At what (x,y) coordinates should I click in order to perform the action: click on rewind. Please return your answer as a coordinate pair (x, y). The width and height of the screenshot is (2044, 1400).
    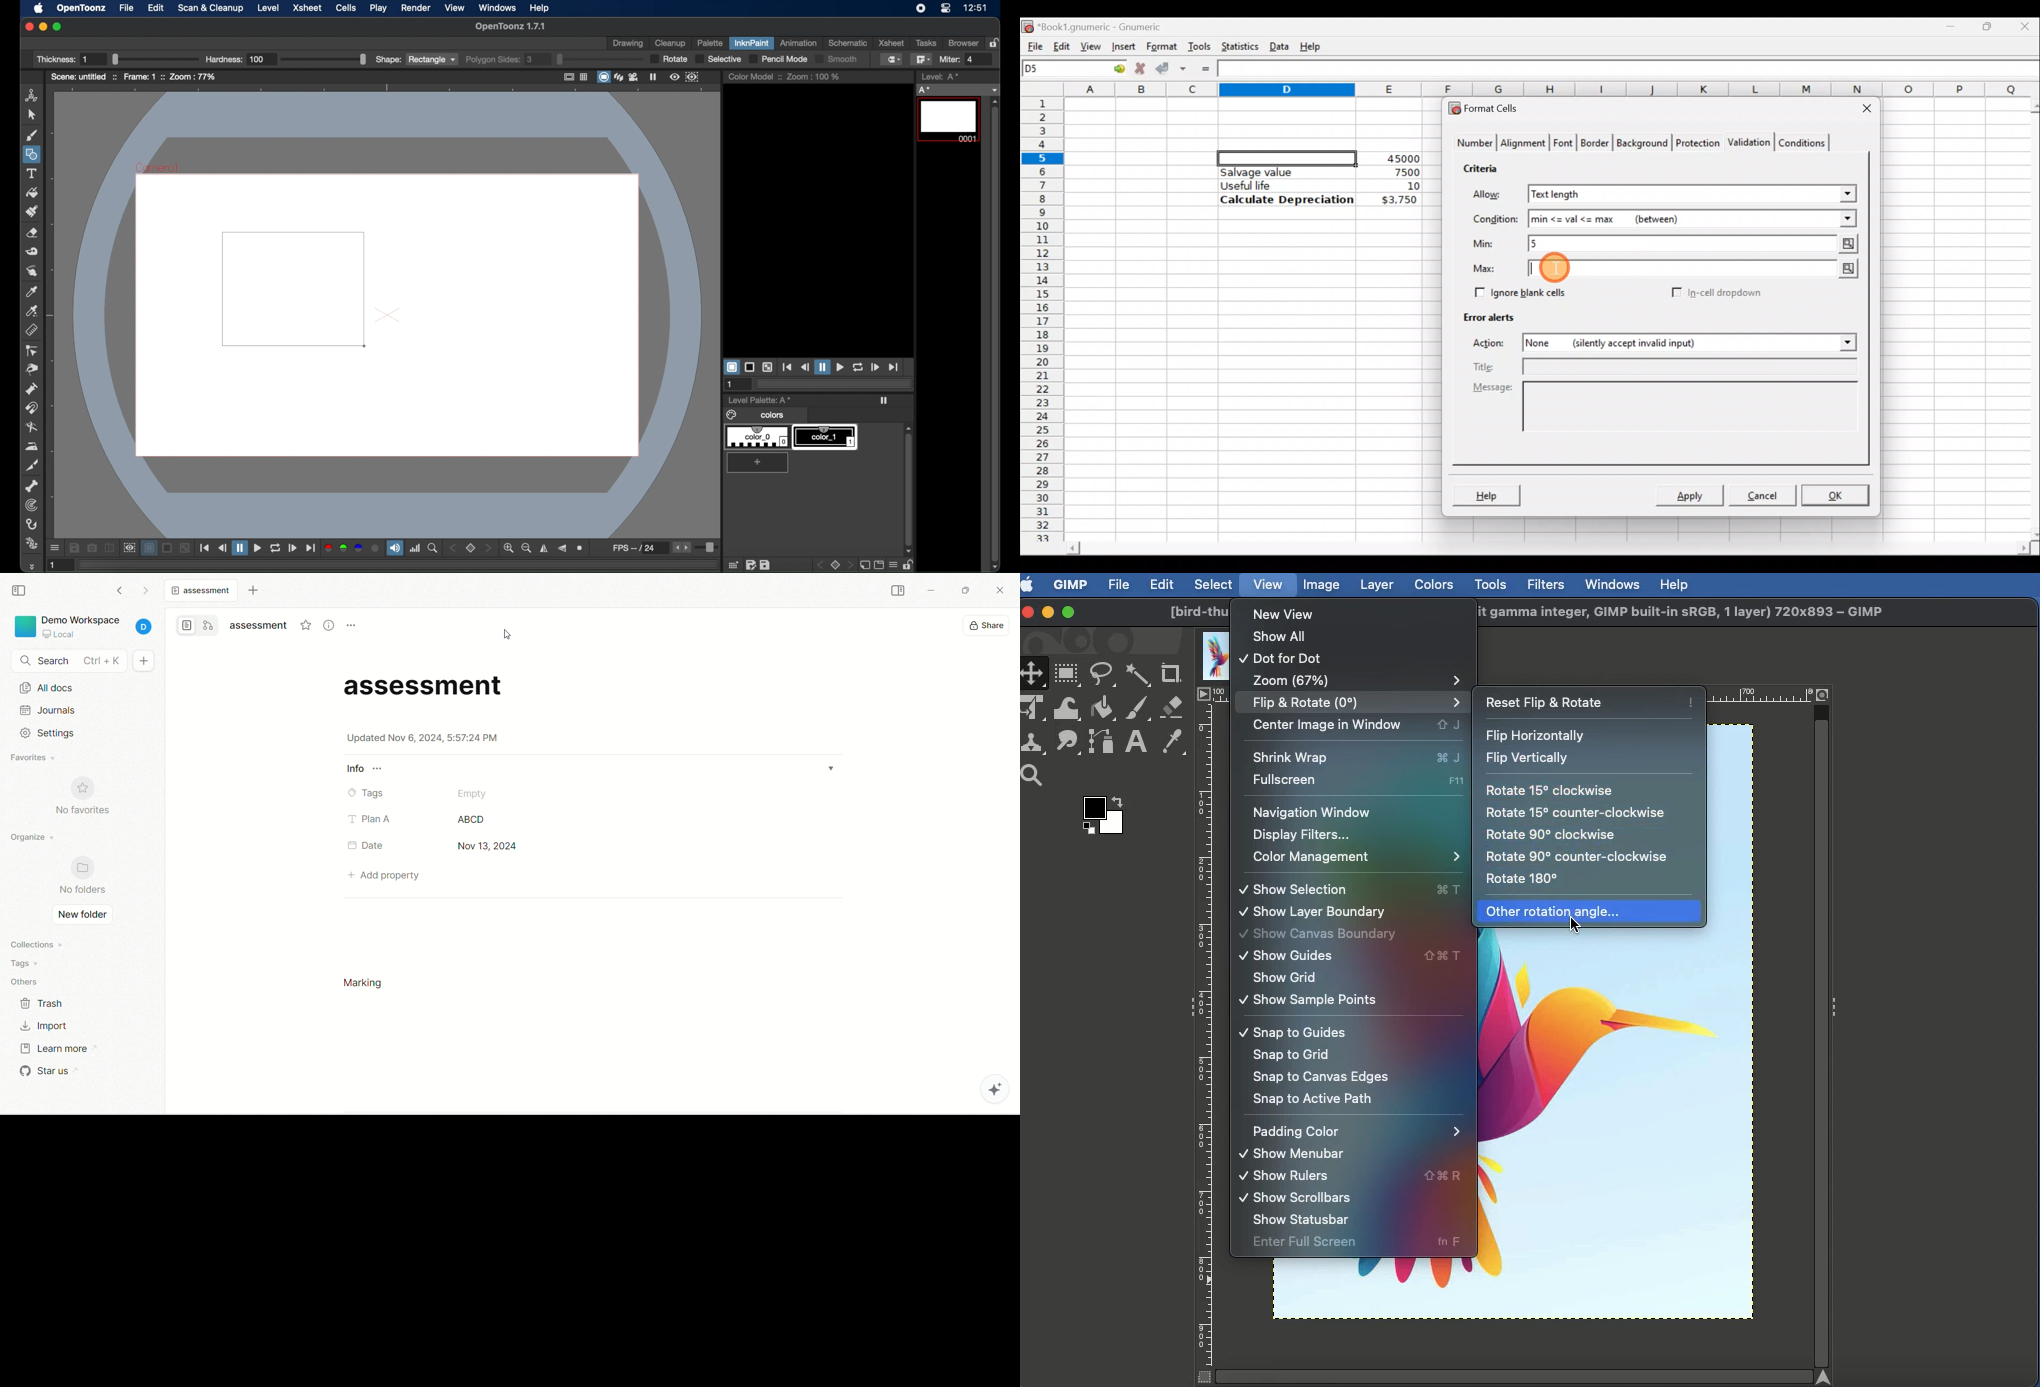
    Looking at the image, I should click on (804, 368).